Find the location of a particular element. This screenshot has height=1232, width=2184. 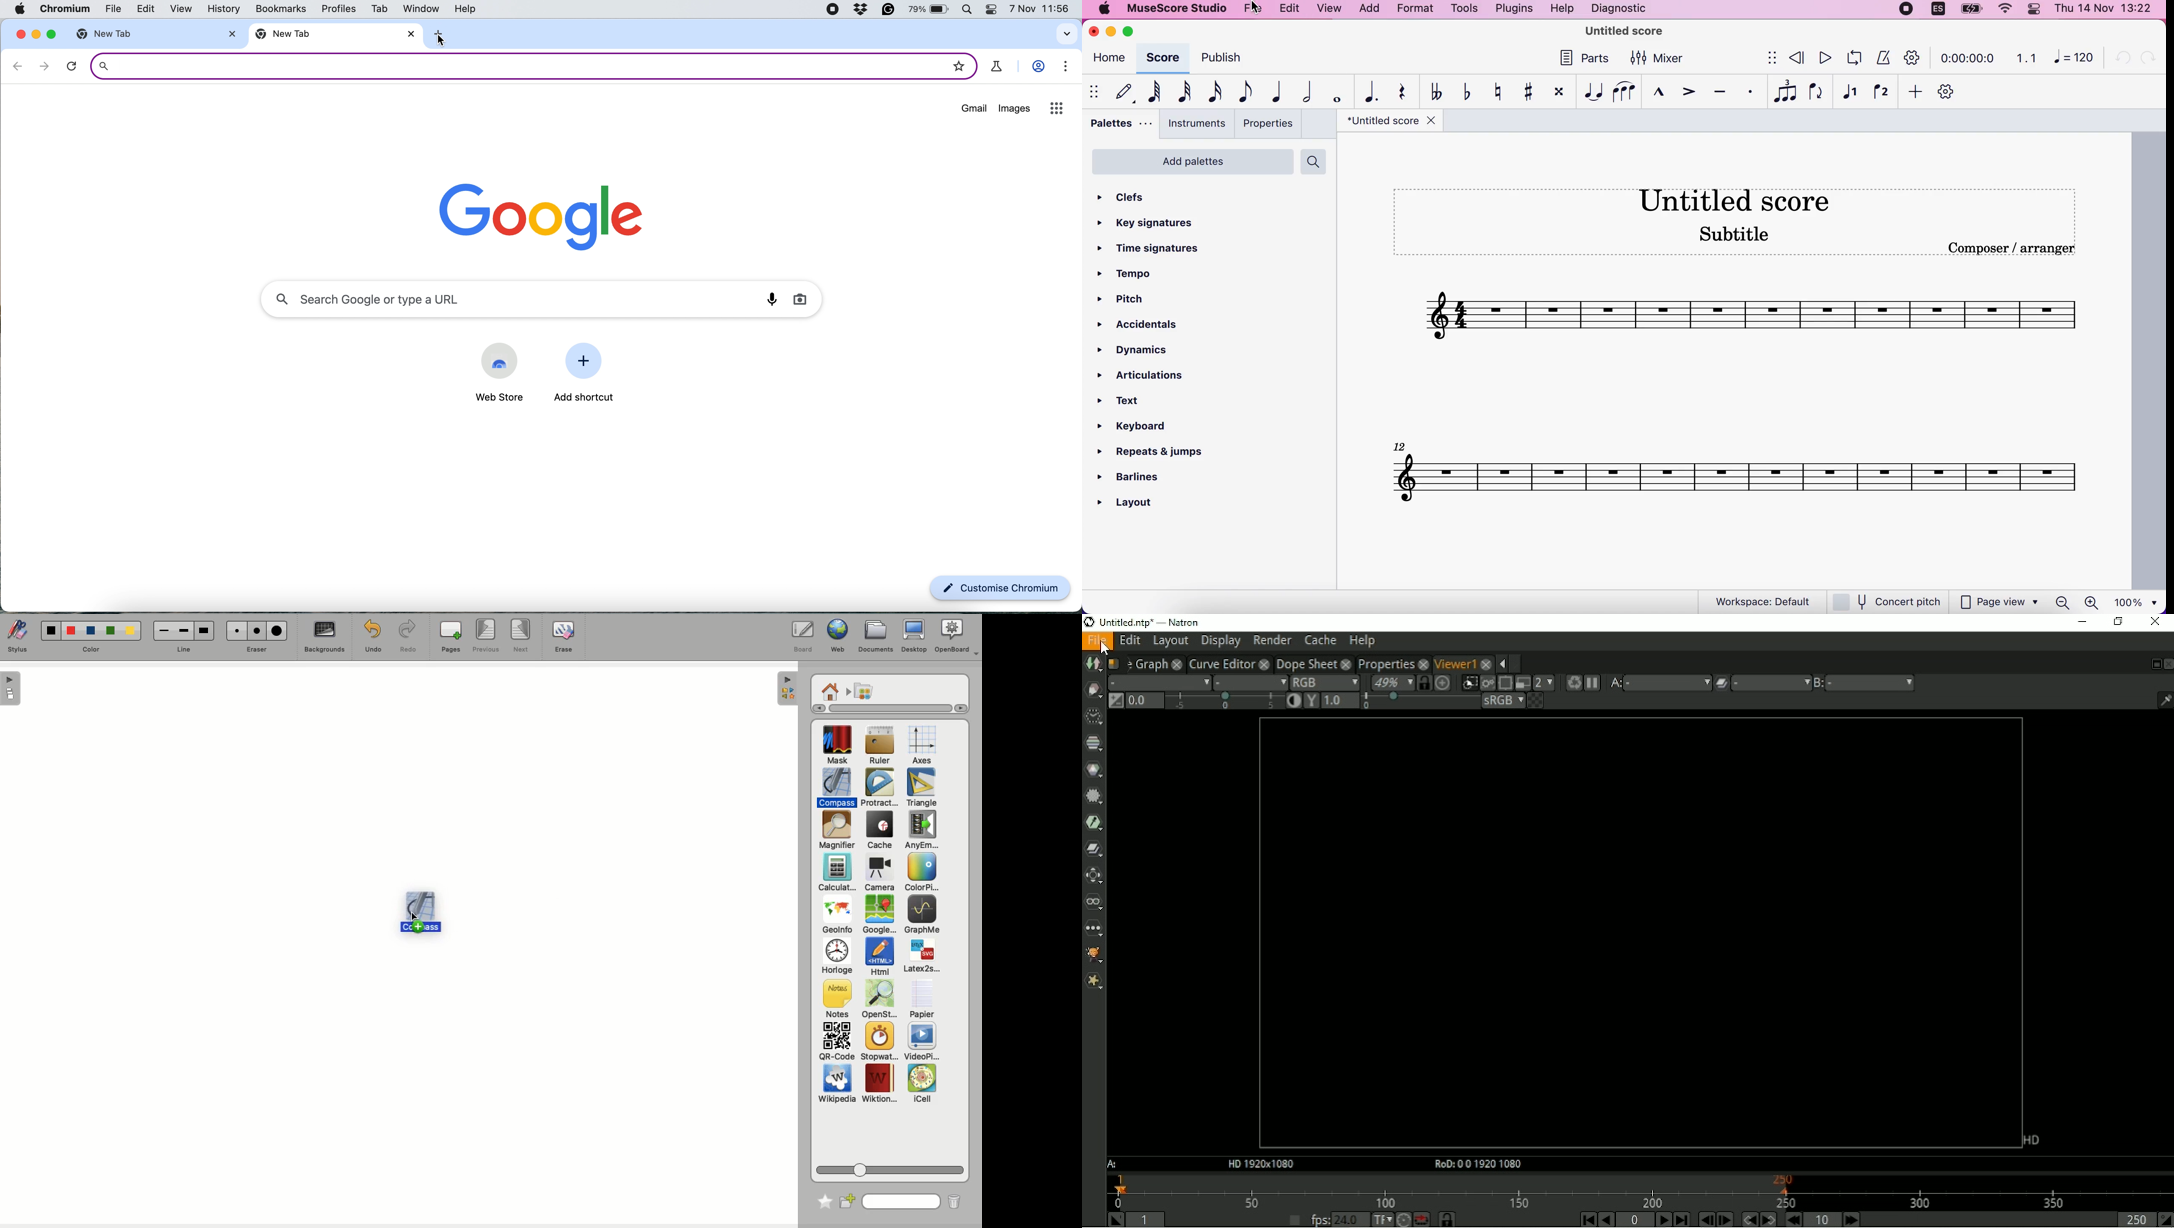

accidentals is located at coordinates (1144, 329).